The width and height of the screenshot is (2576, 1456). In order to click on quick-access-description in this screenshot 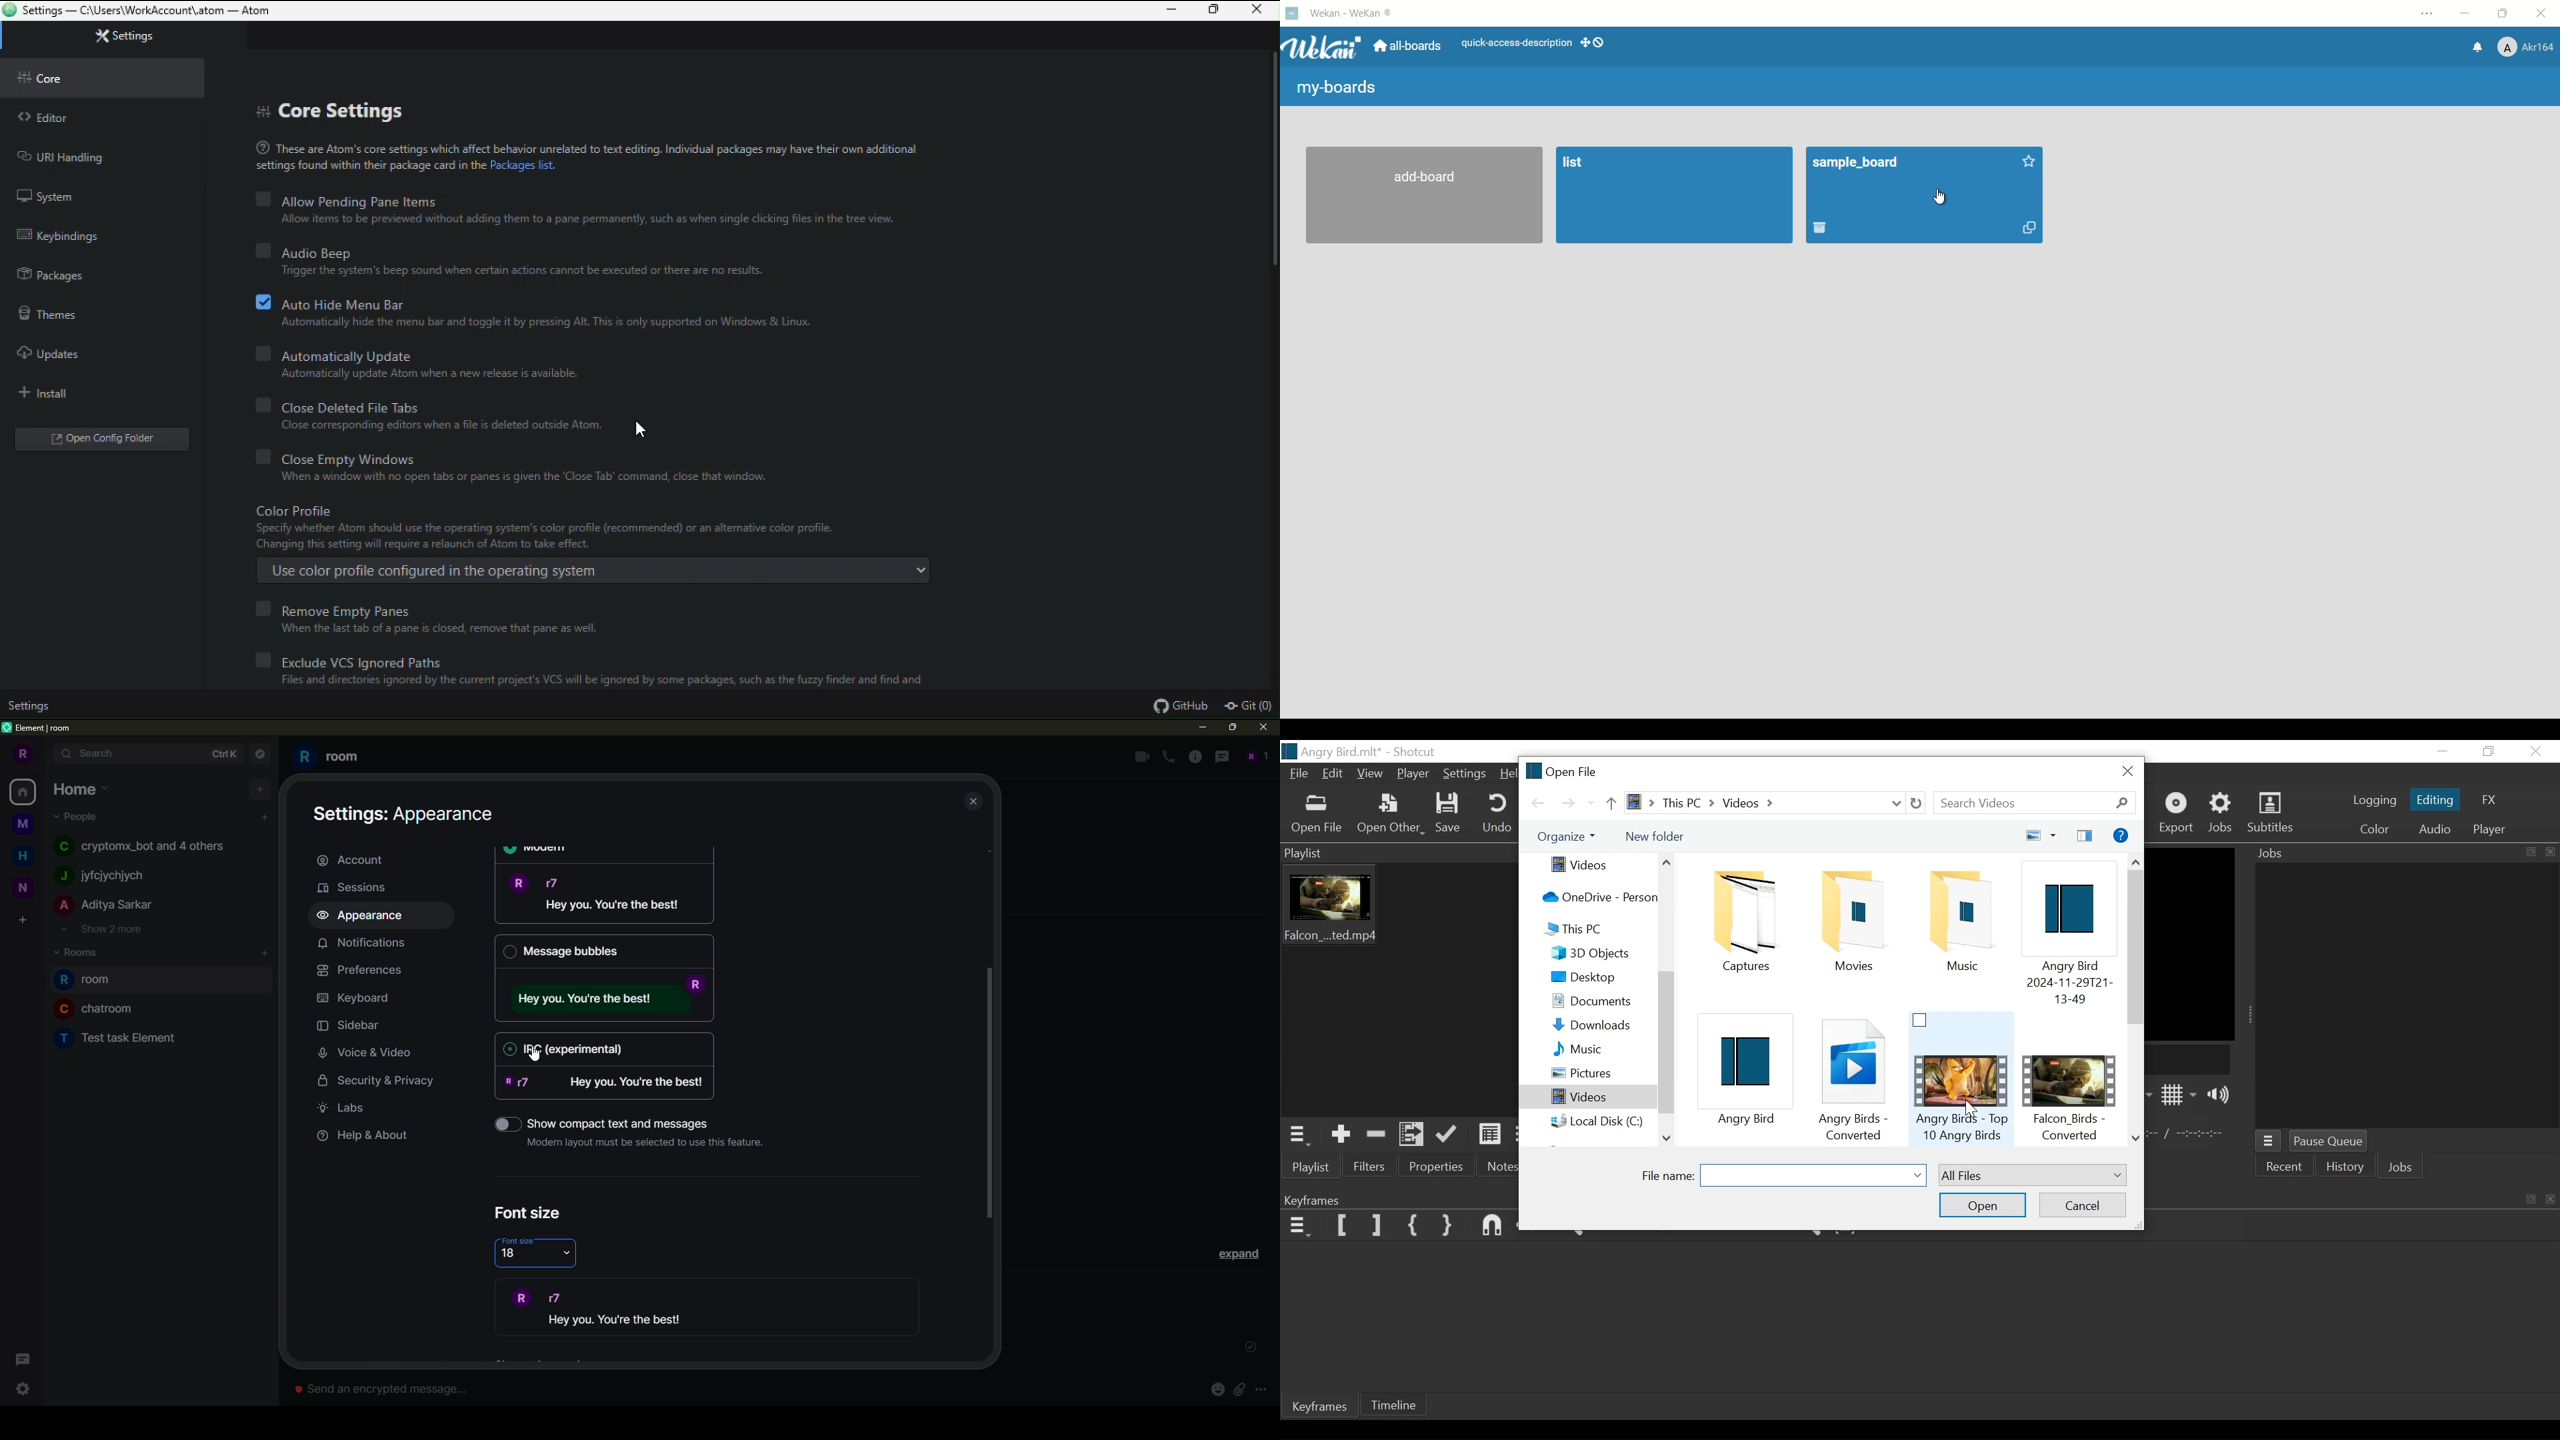, I will do `click(1517, 44)`.